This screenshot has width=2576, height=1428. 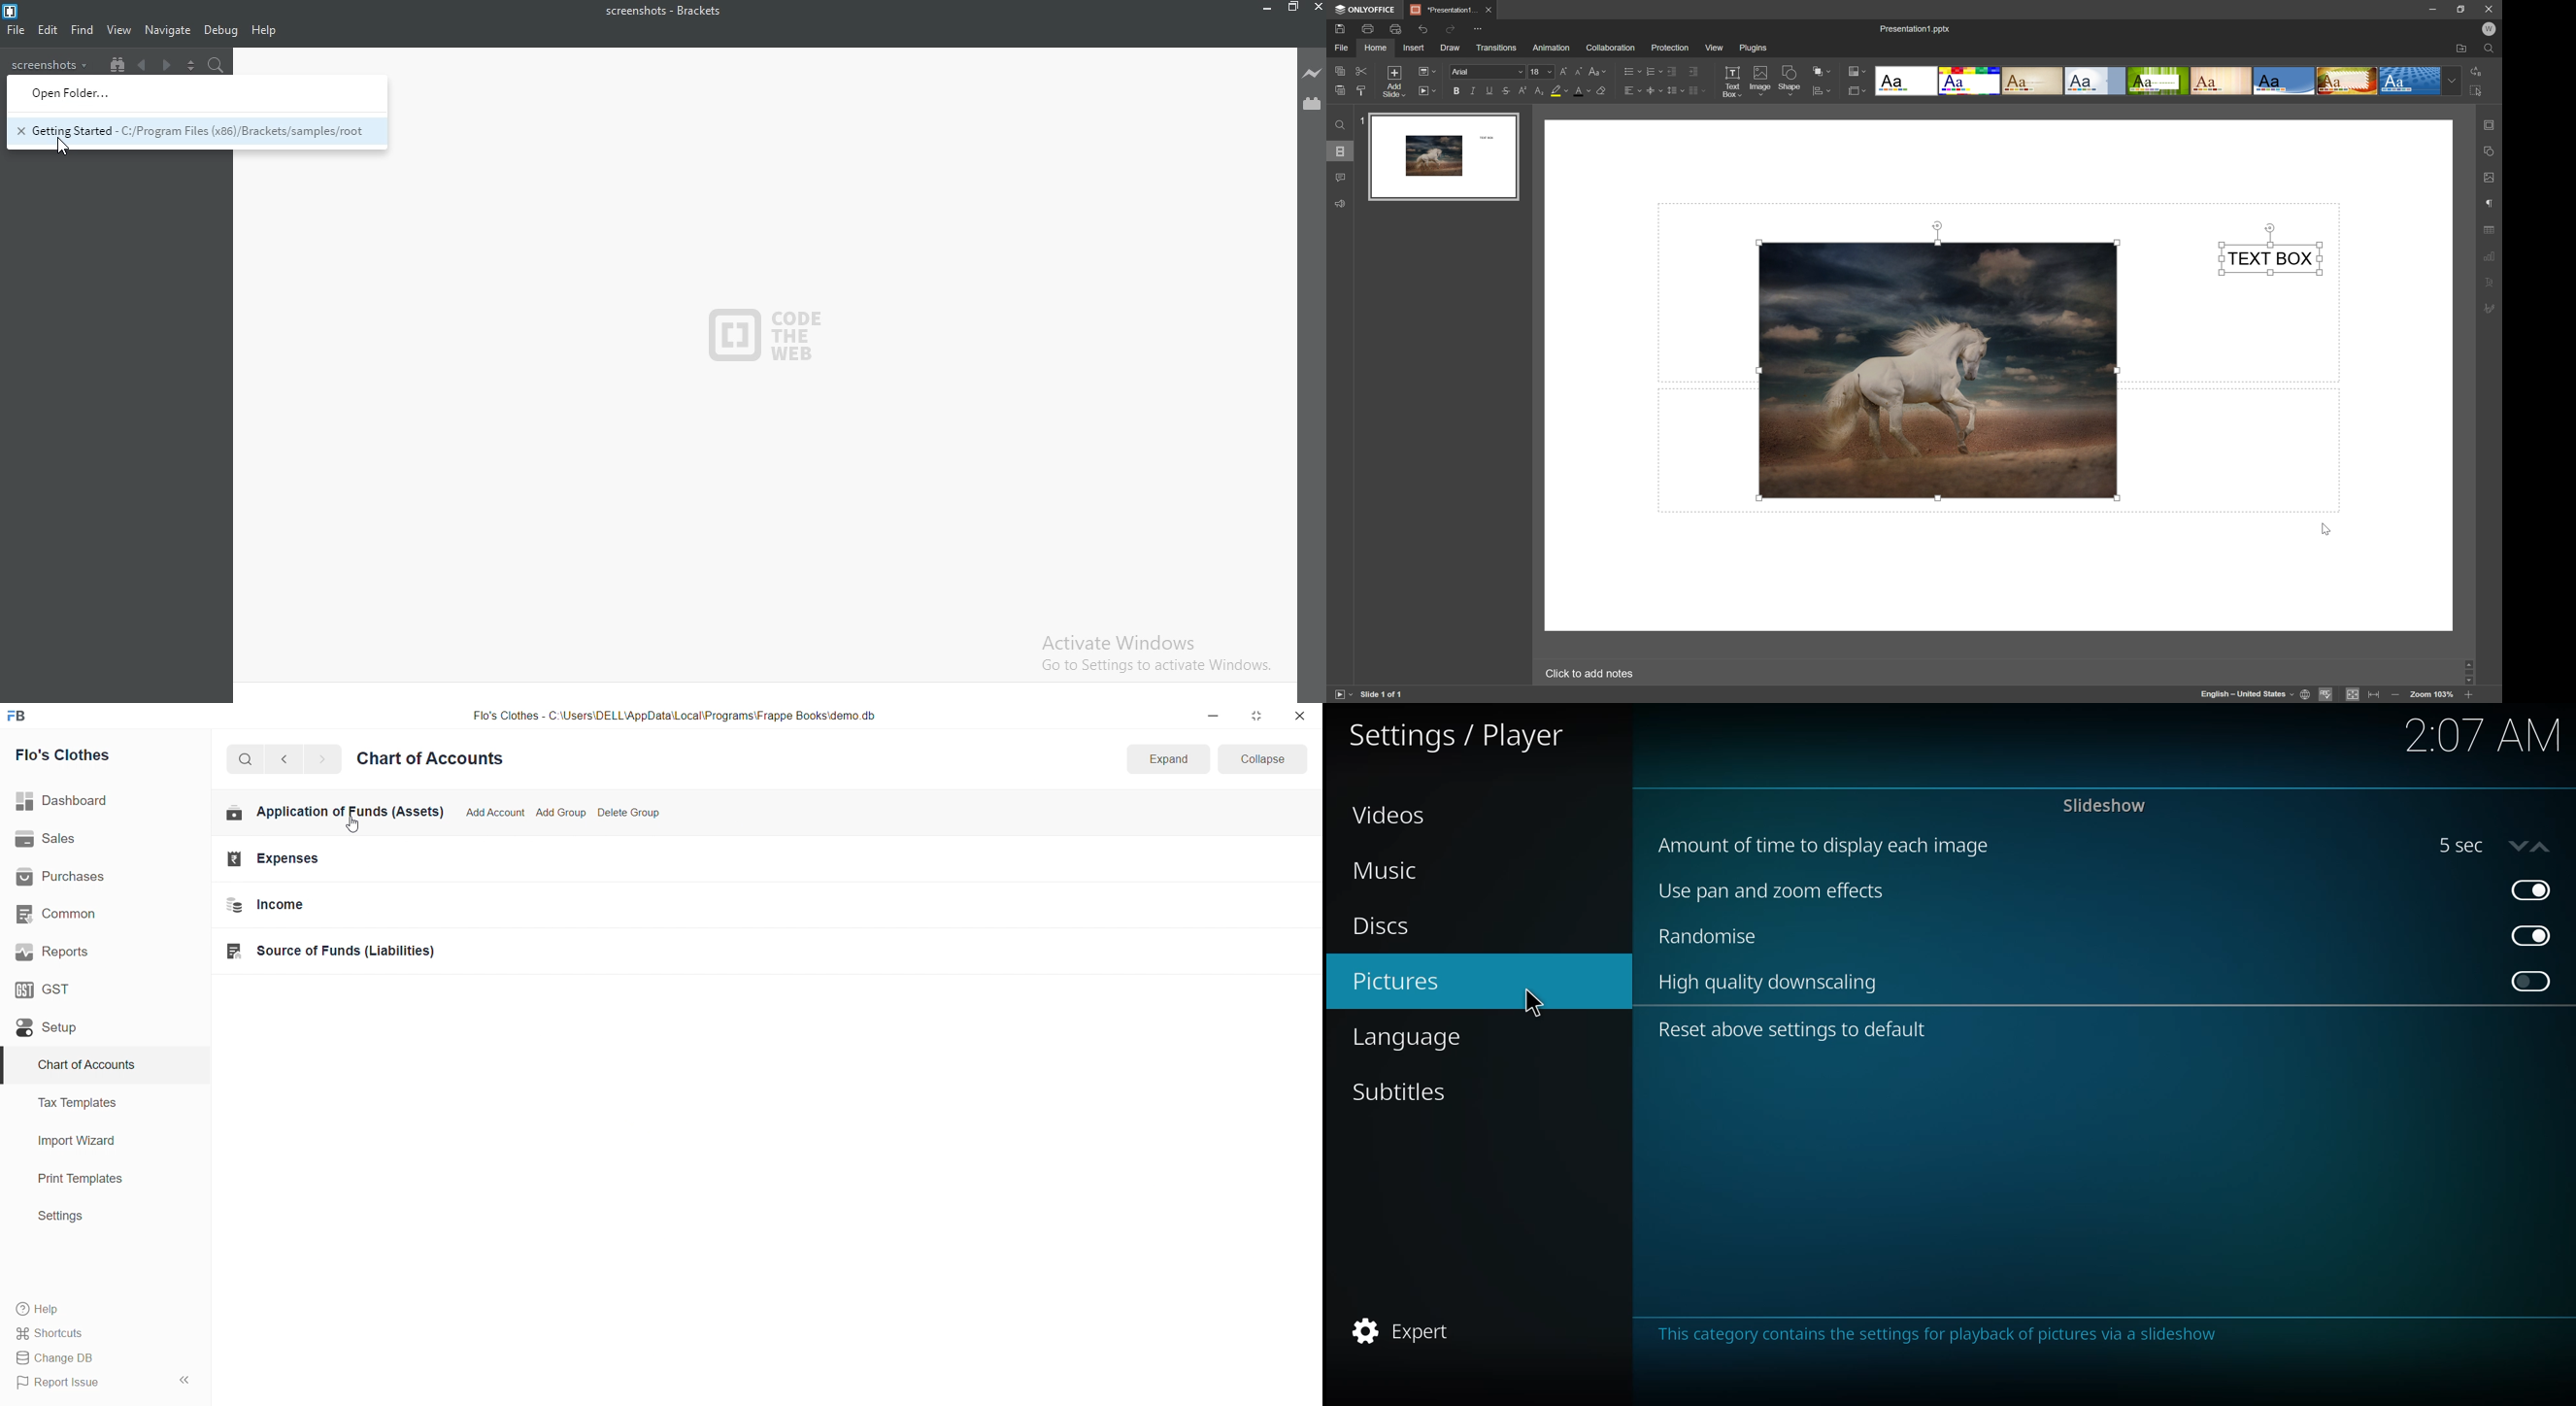 I want to click on shape settings, so click(x=2492, y=151).